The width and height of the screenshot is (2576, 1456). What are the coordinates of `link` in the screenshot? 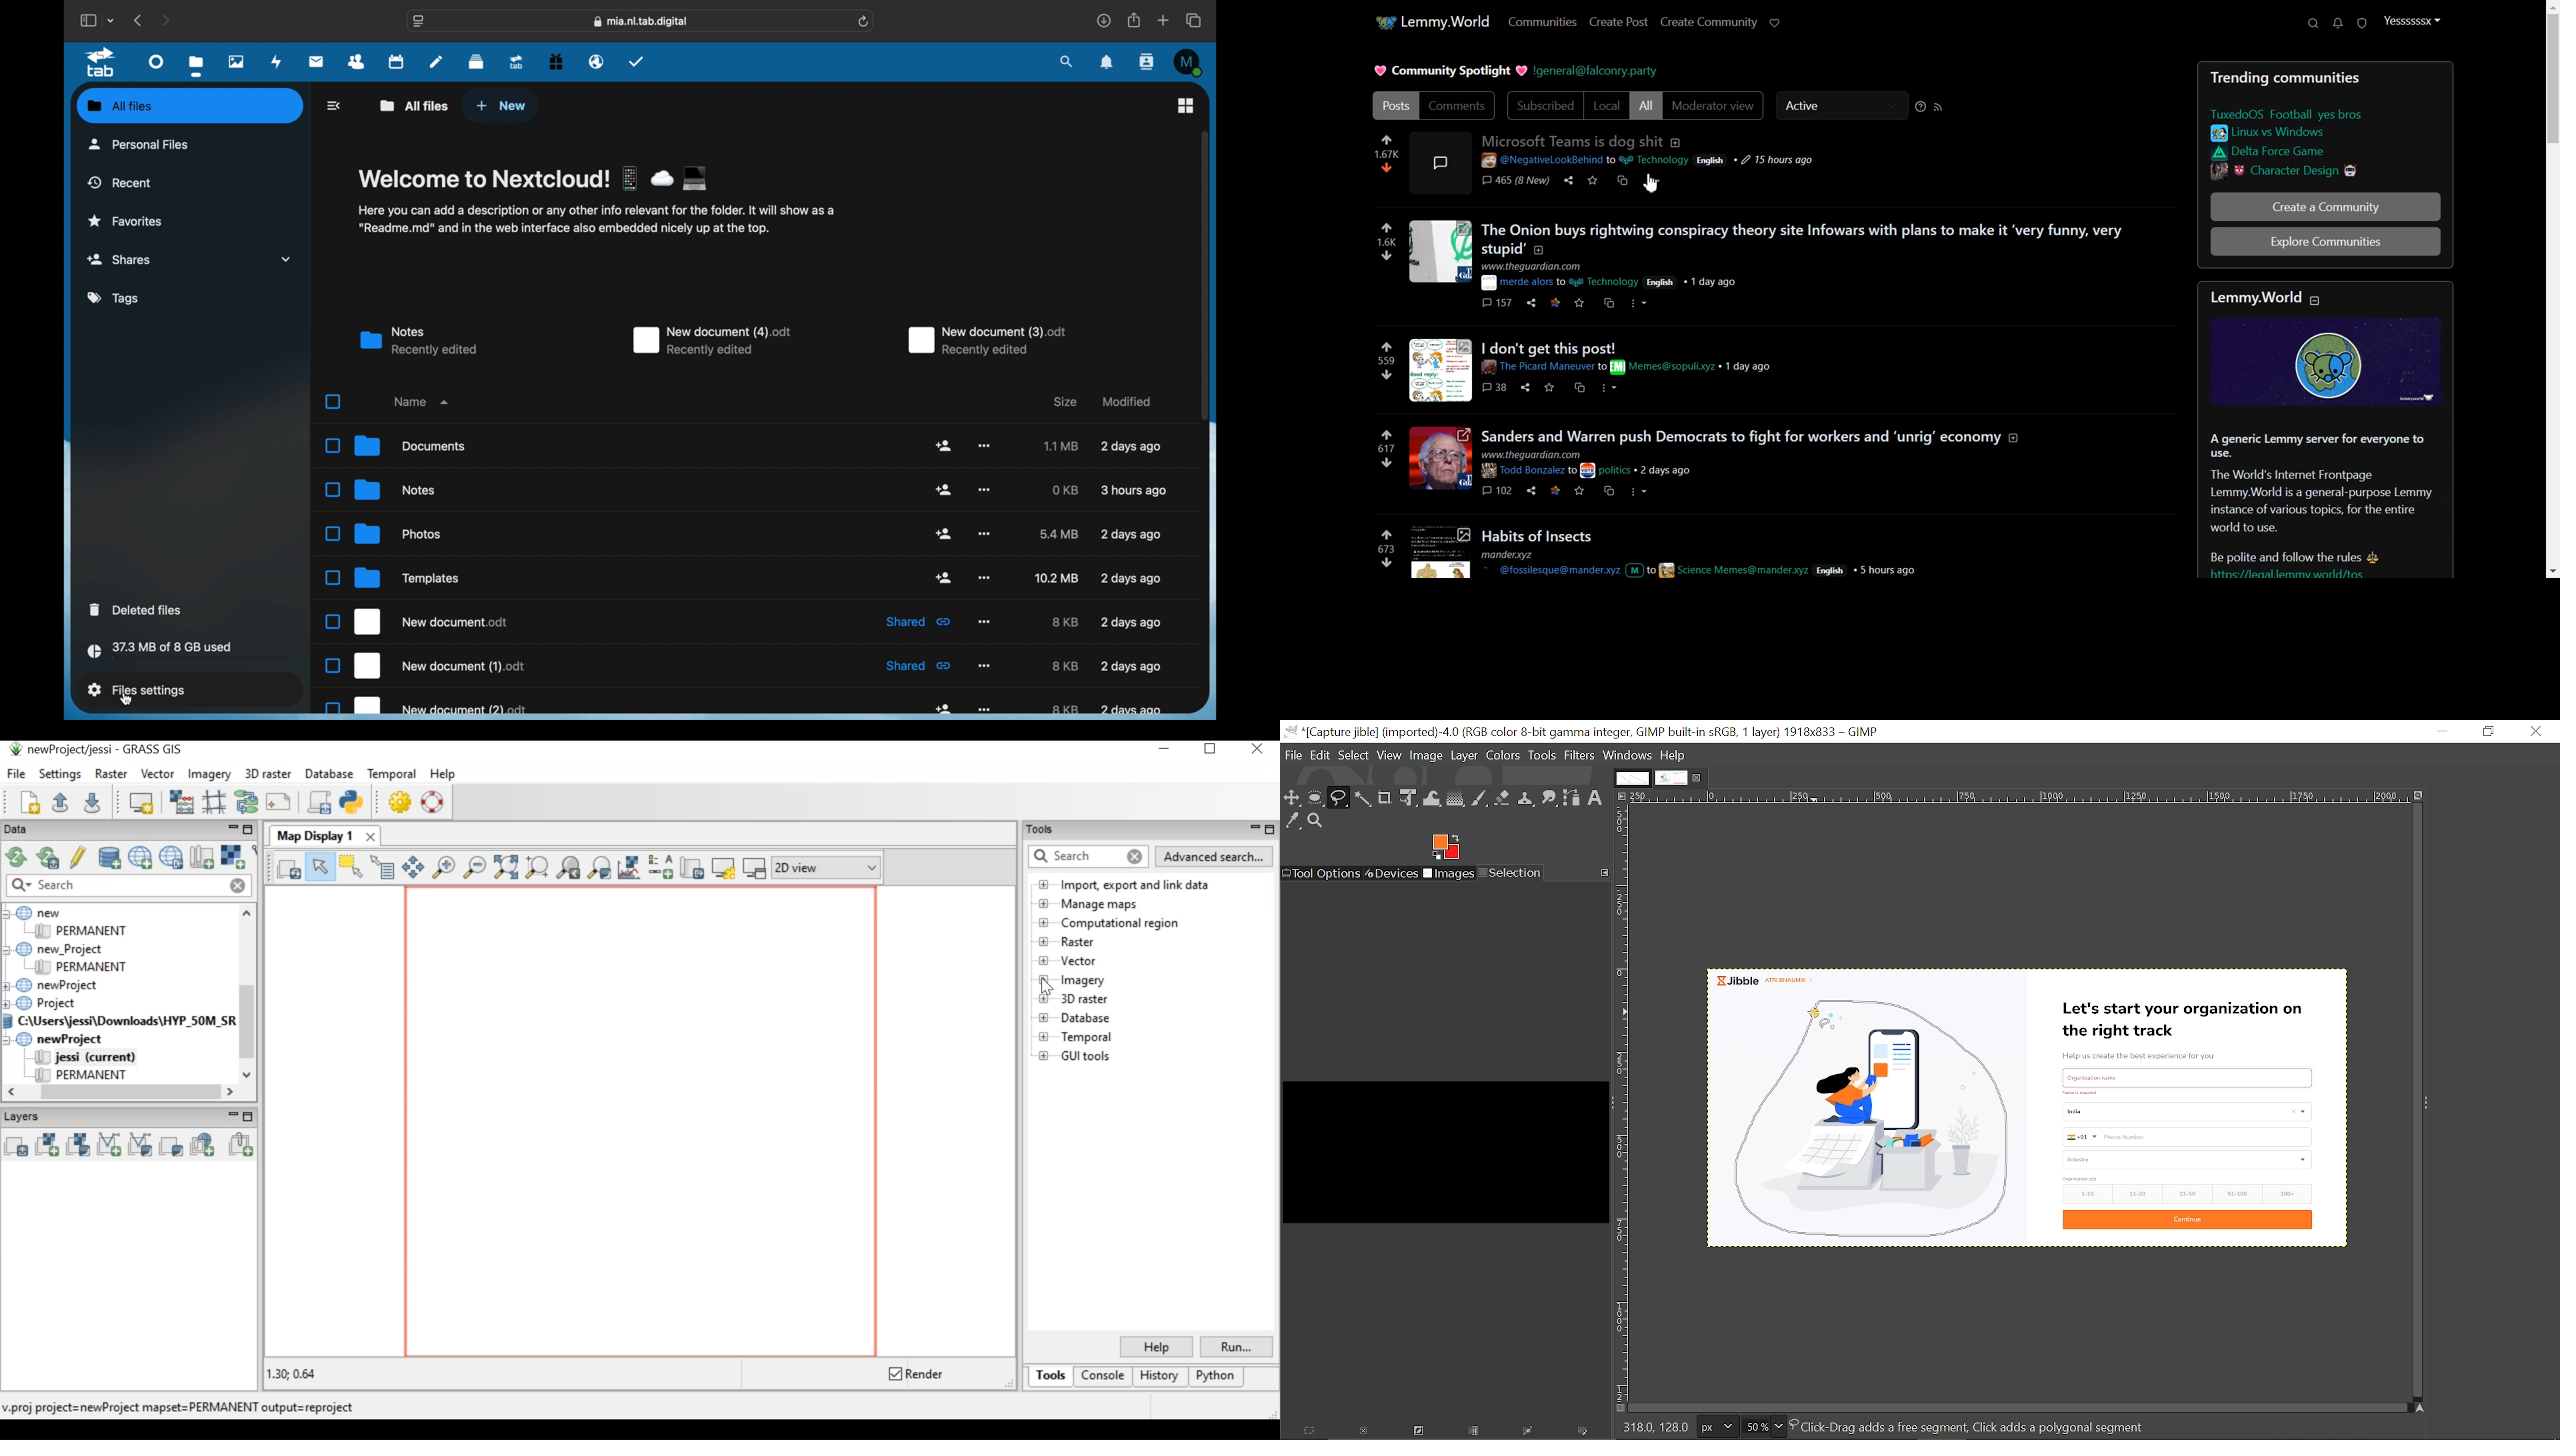 It's located at (1387, 436).